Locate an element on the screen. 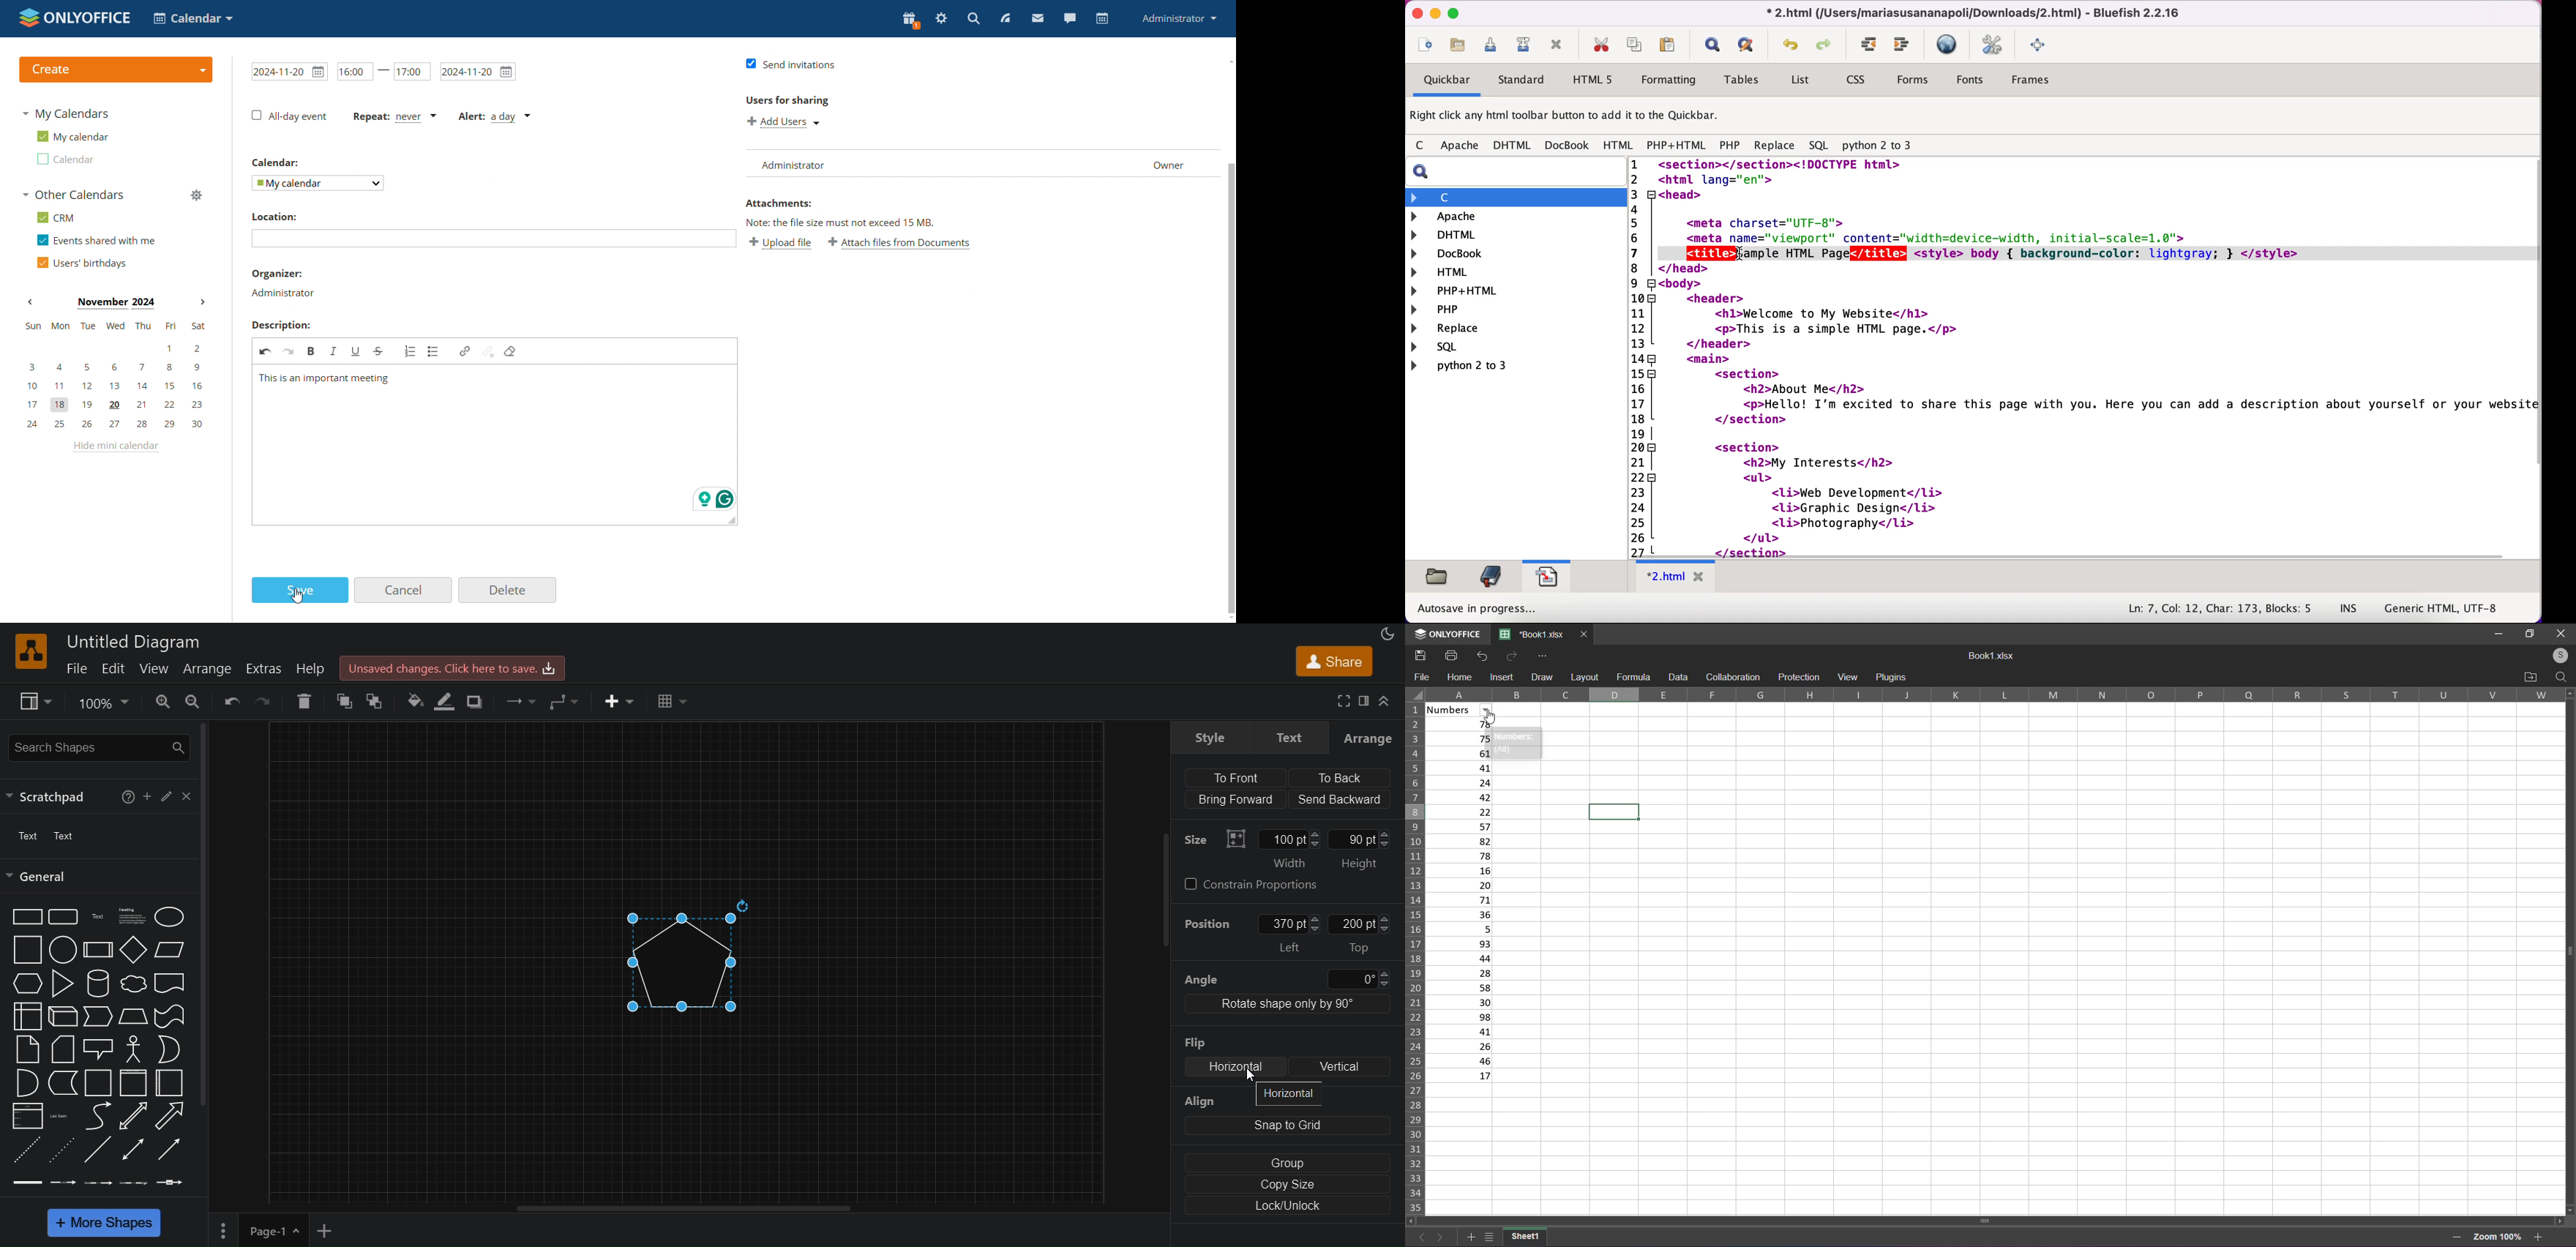 The width and height of the screenshot is (2576, 1260). cursor  is located at coordinates (1743, 255).